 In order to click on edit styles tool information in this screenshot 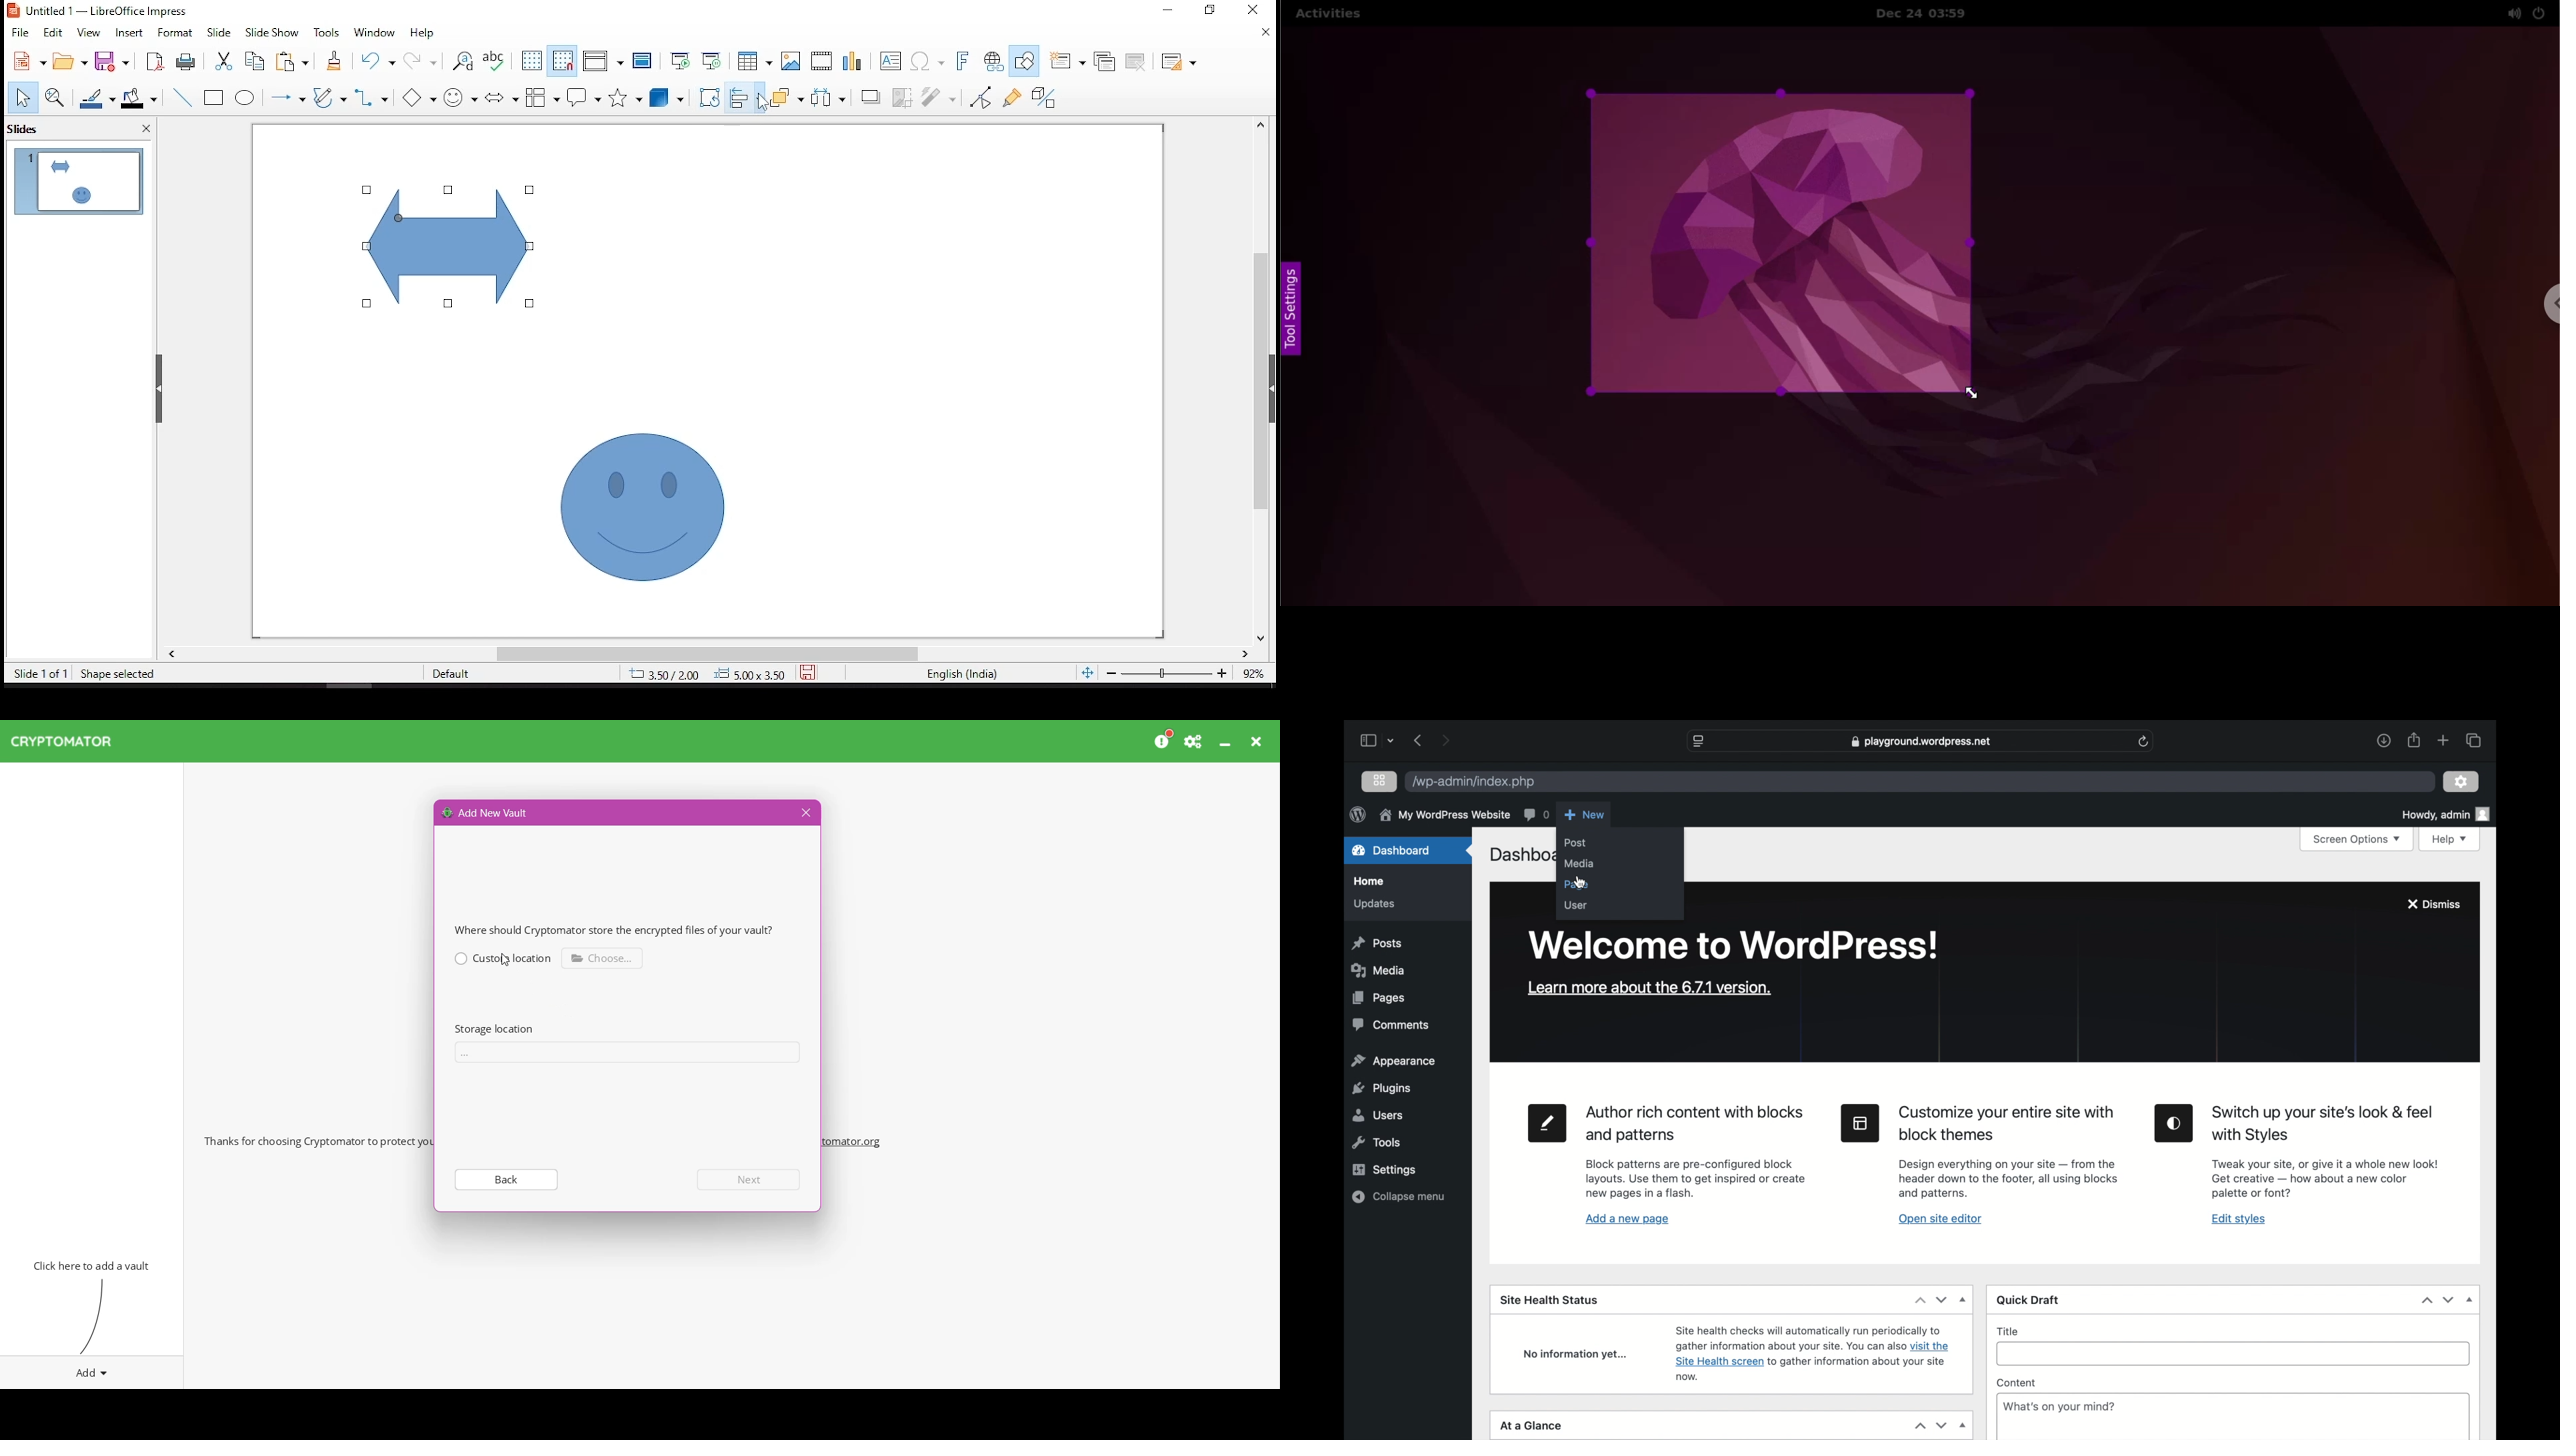, I will do `click(2325, 1178)`.